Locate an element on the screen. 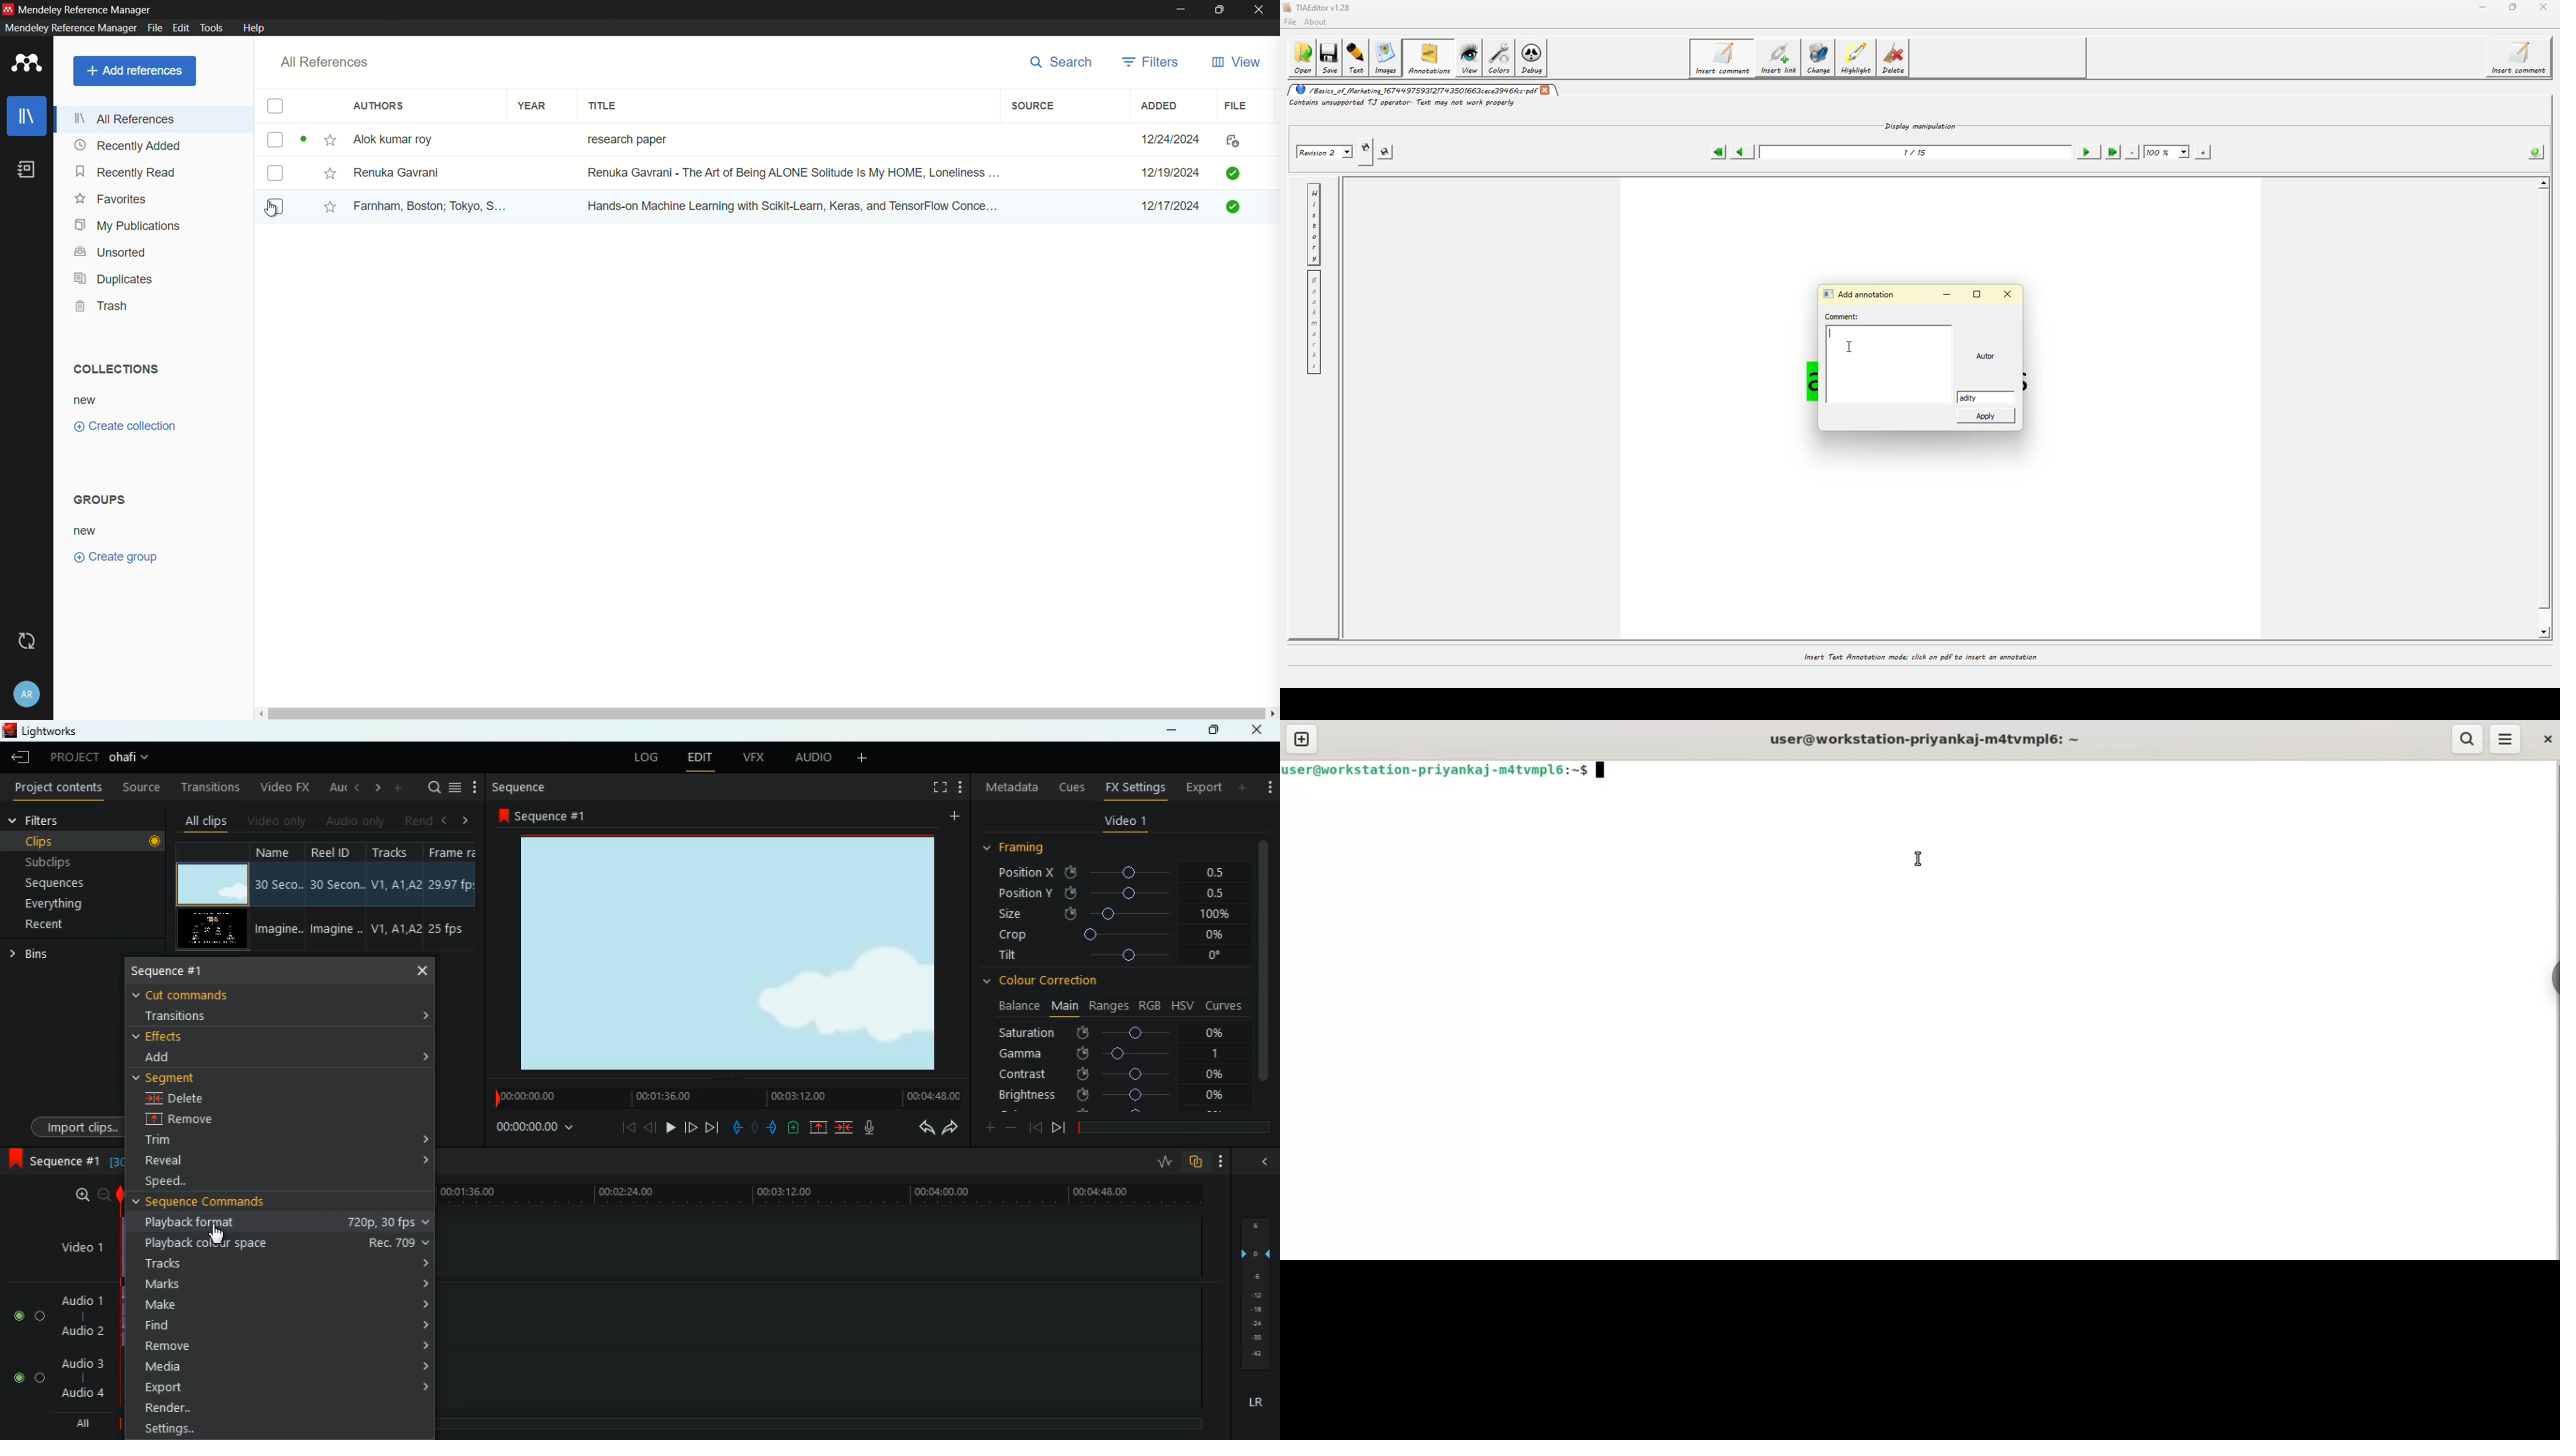 The height and width of the screenshot is (1456, 2576). battery is located at coordinates (793, 1127).